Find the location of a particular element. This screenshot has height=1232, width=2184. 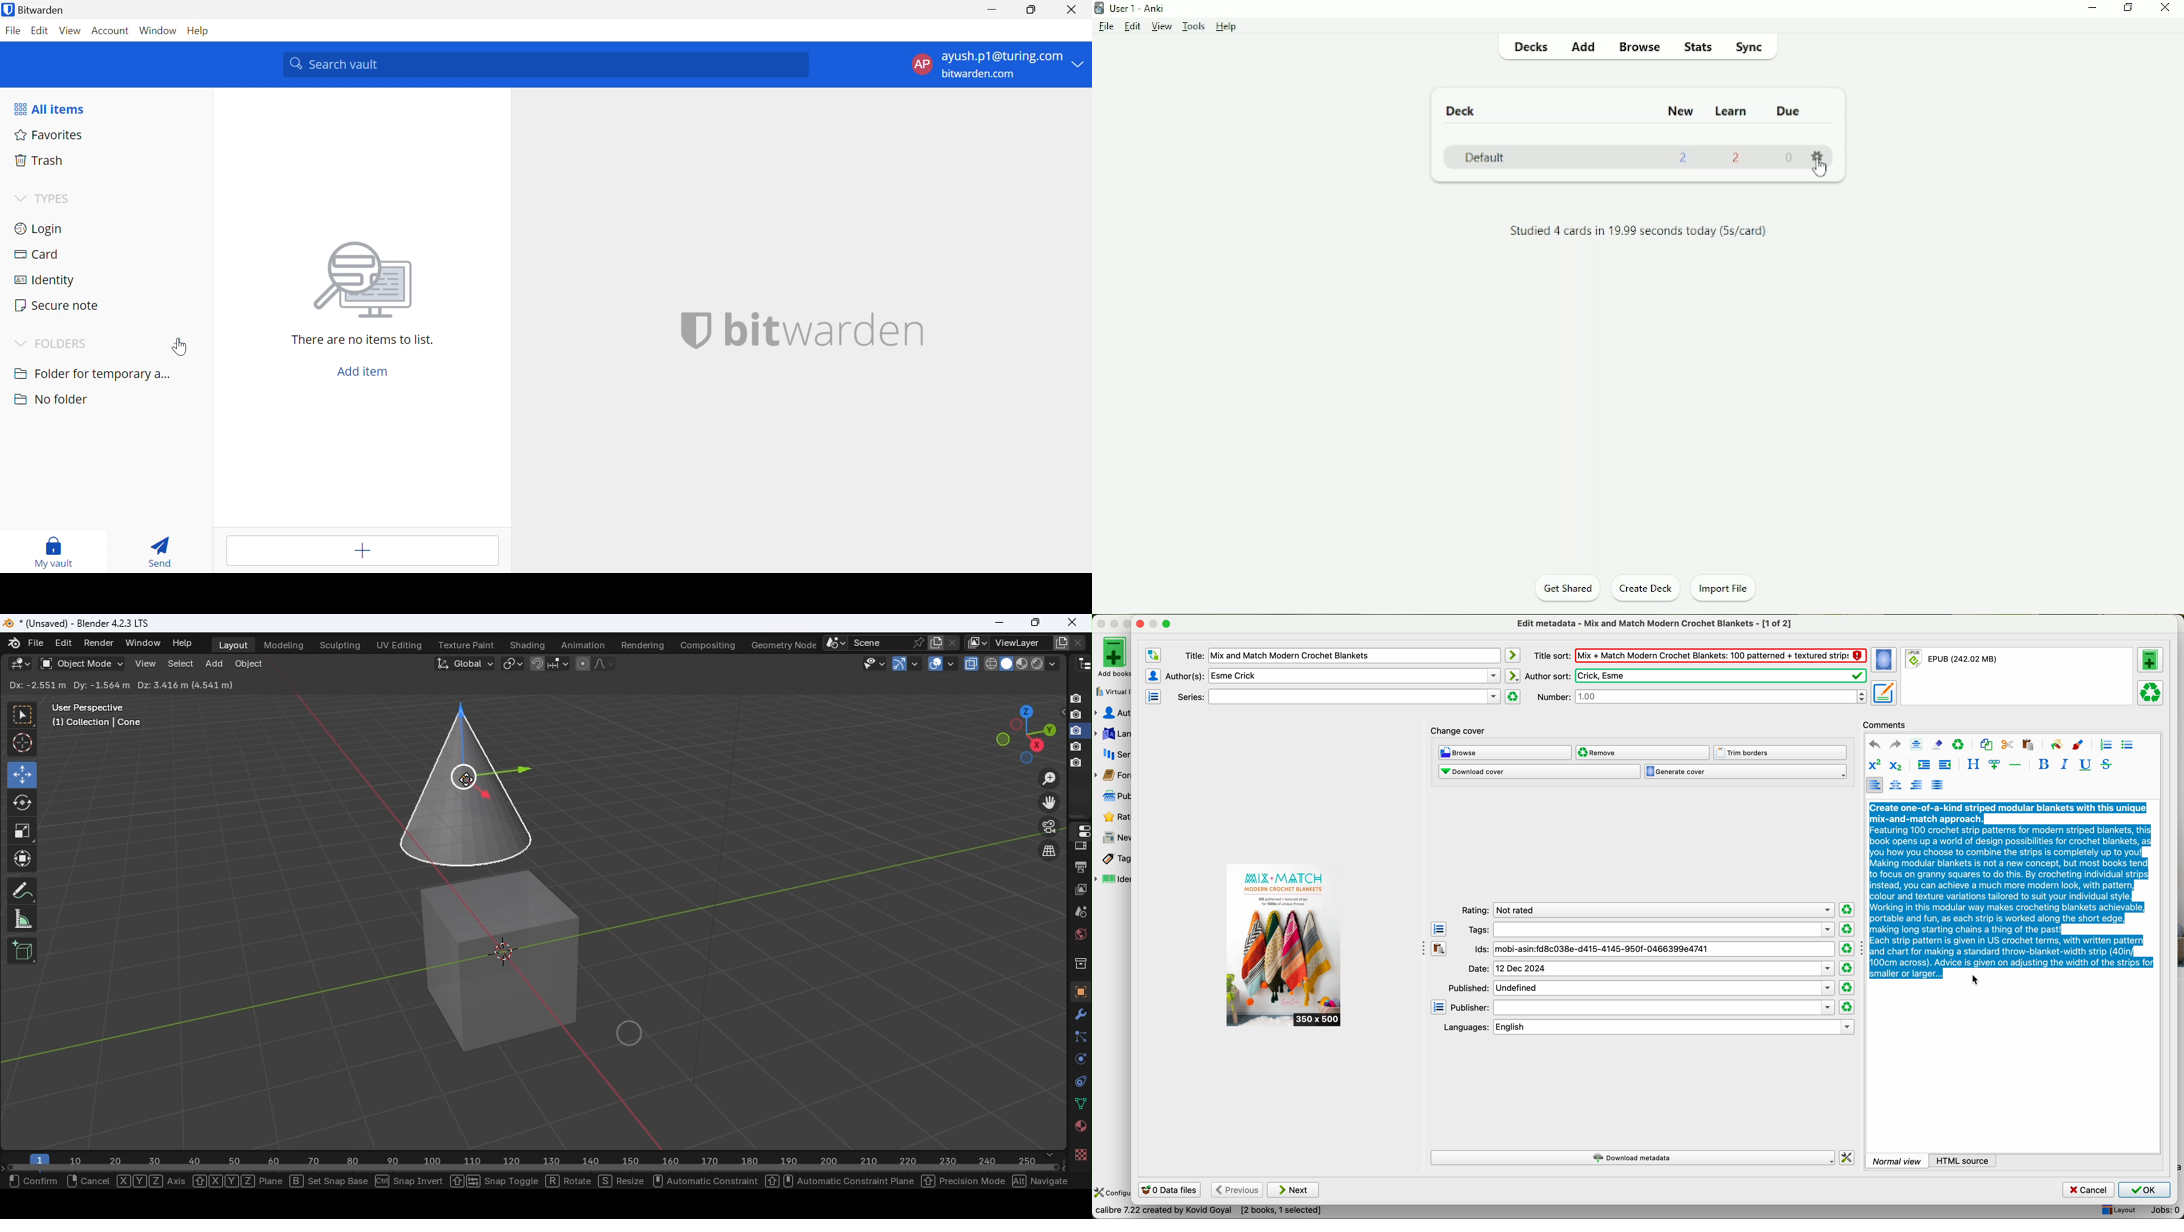

Sculpting is located at coordinates (340, 646).